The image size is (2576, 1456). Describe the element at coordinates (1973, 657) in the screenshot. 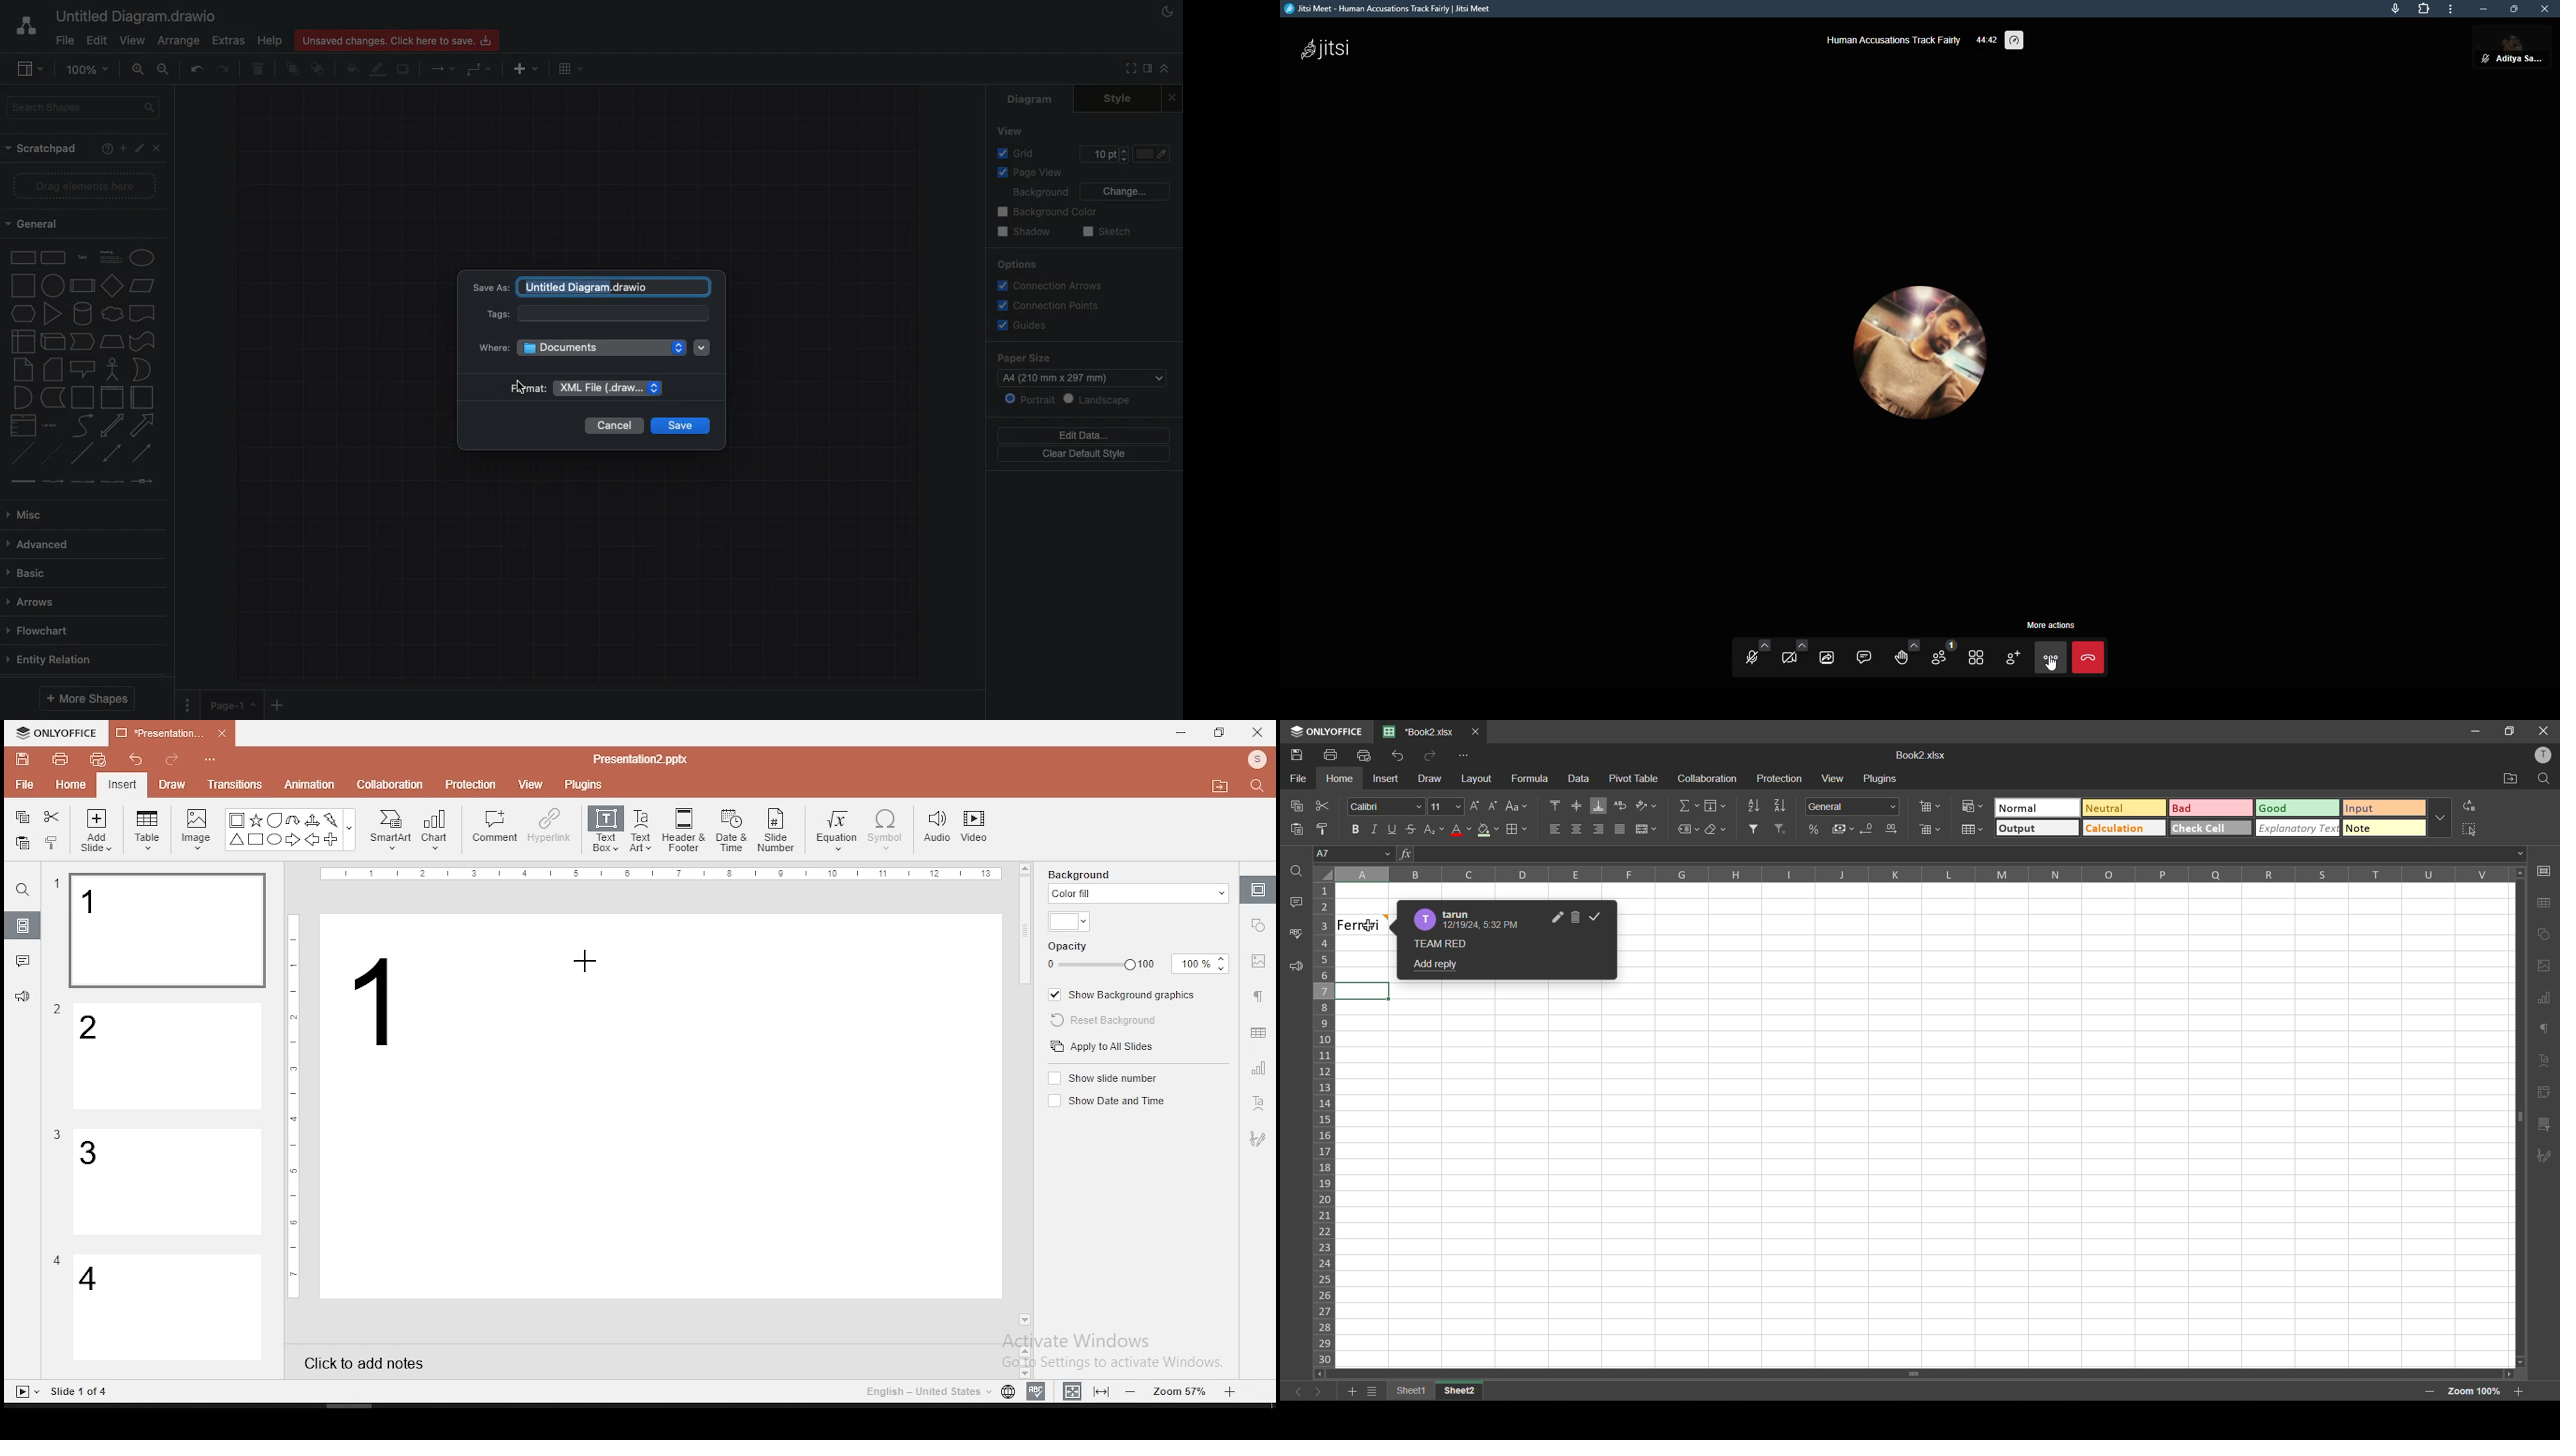

I see `toggle tile view` at that location.